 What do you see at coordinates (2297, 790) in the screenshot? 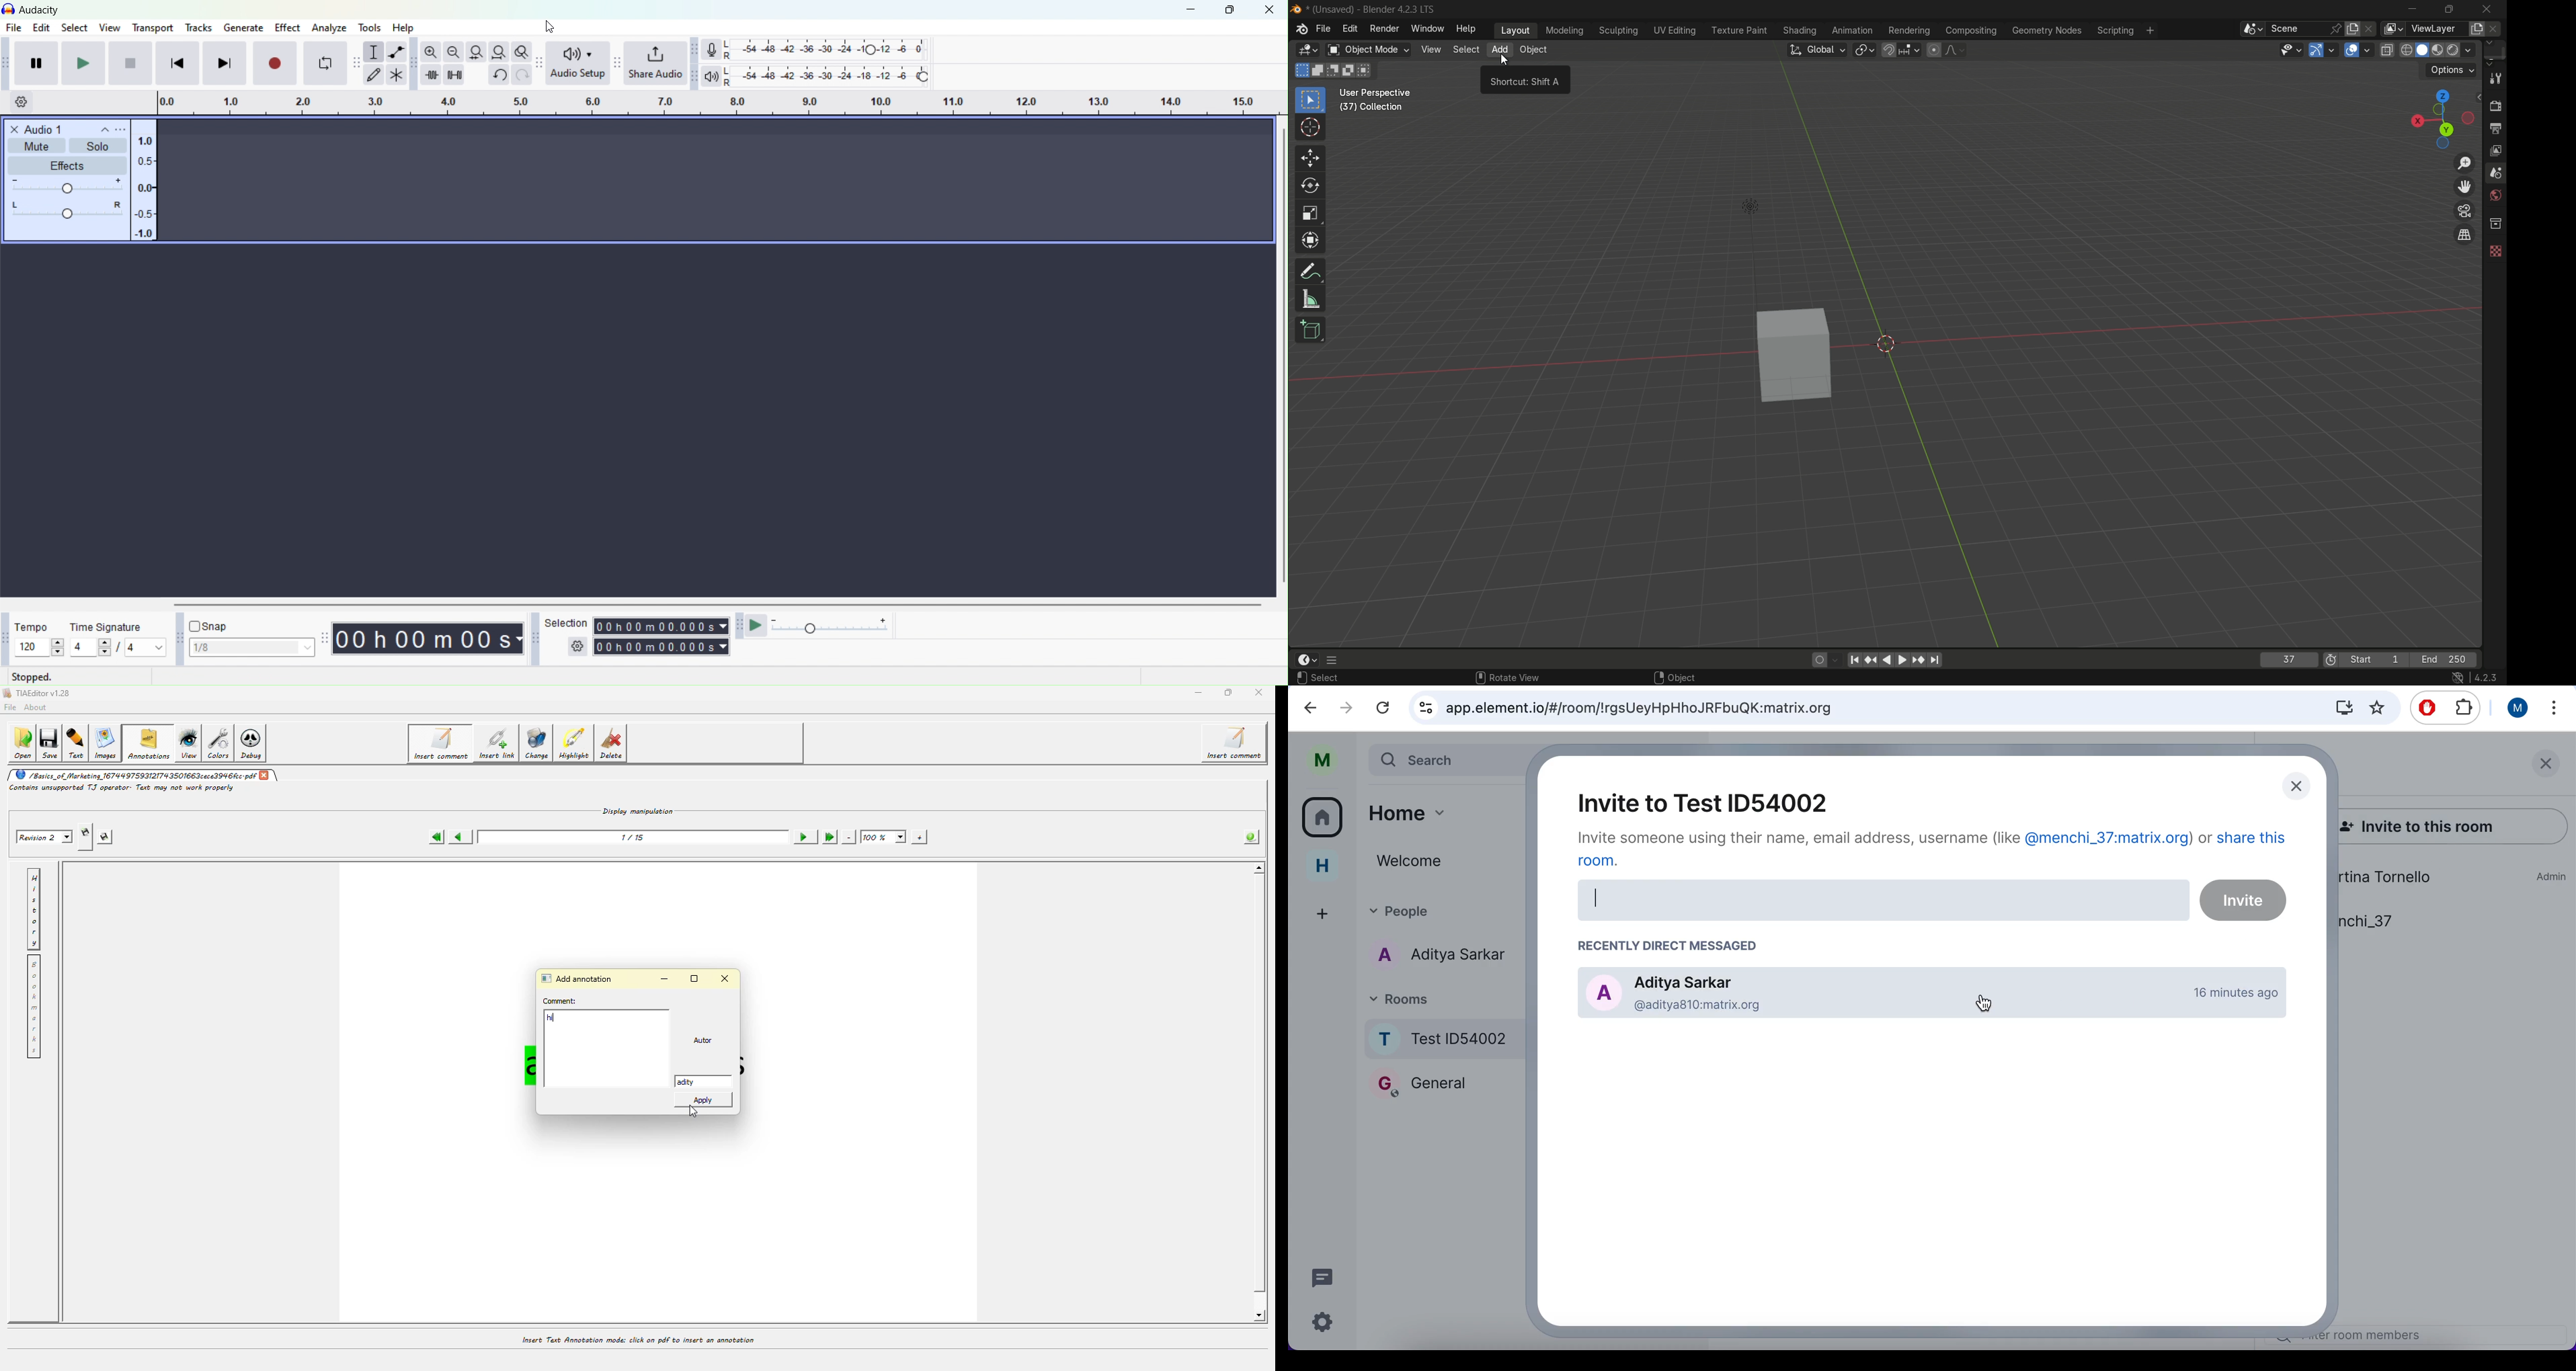
I see `close` at bounding box center [2297, 790].